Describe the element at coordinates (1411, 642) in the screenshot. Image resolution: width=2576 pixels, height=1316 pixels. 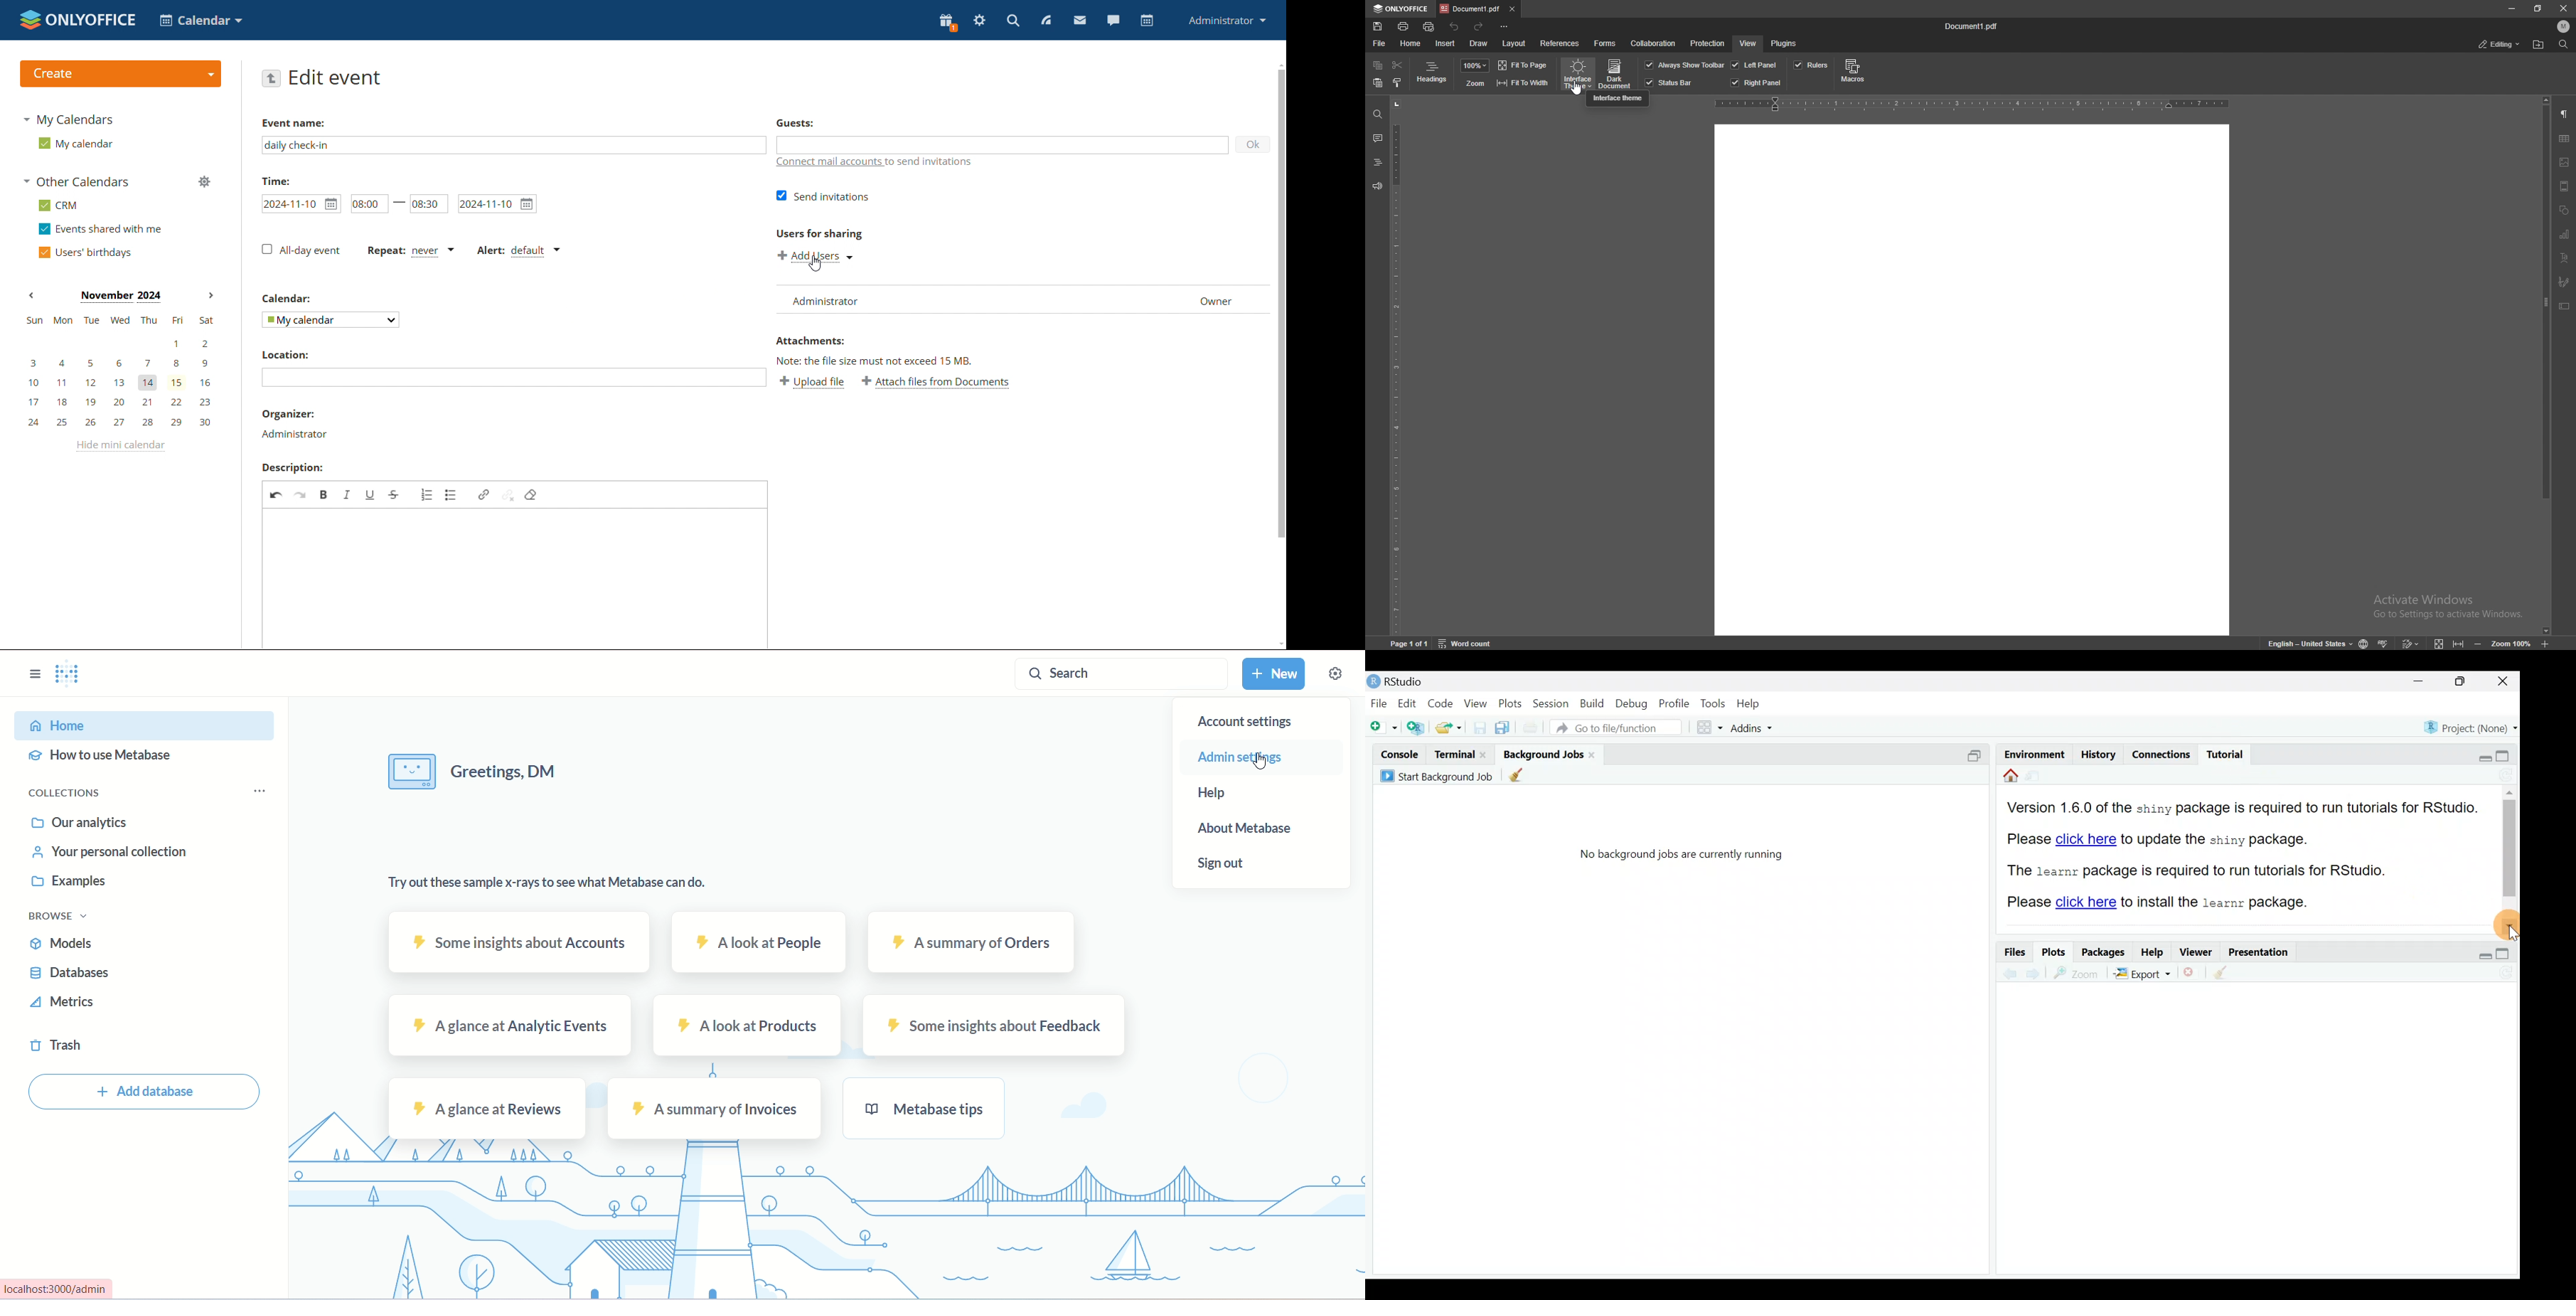
I see `page` at that location.